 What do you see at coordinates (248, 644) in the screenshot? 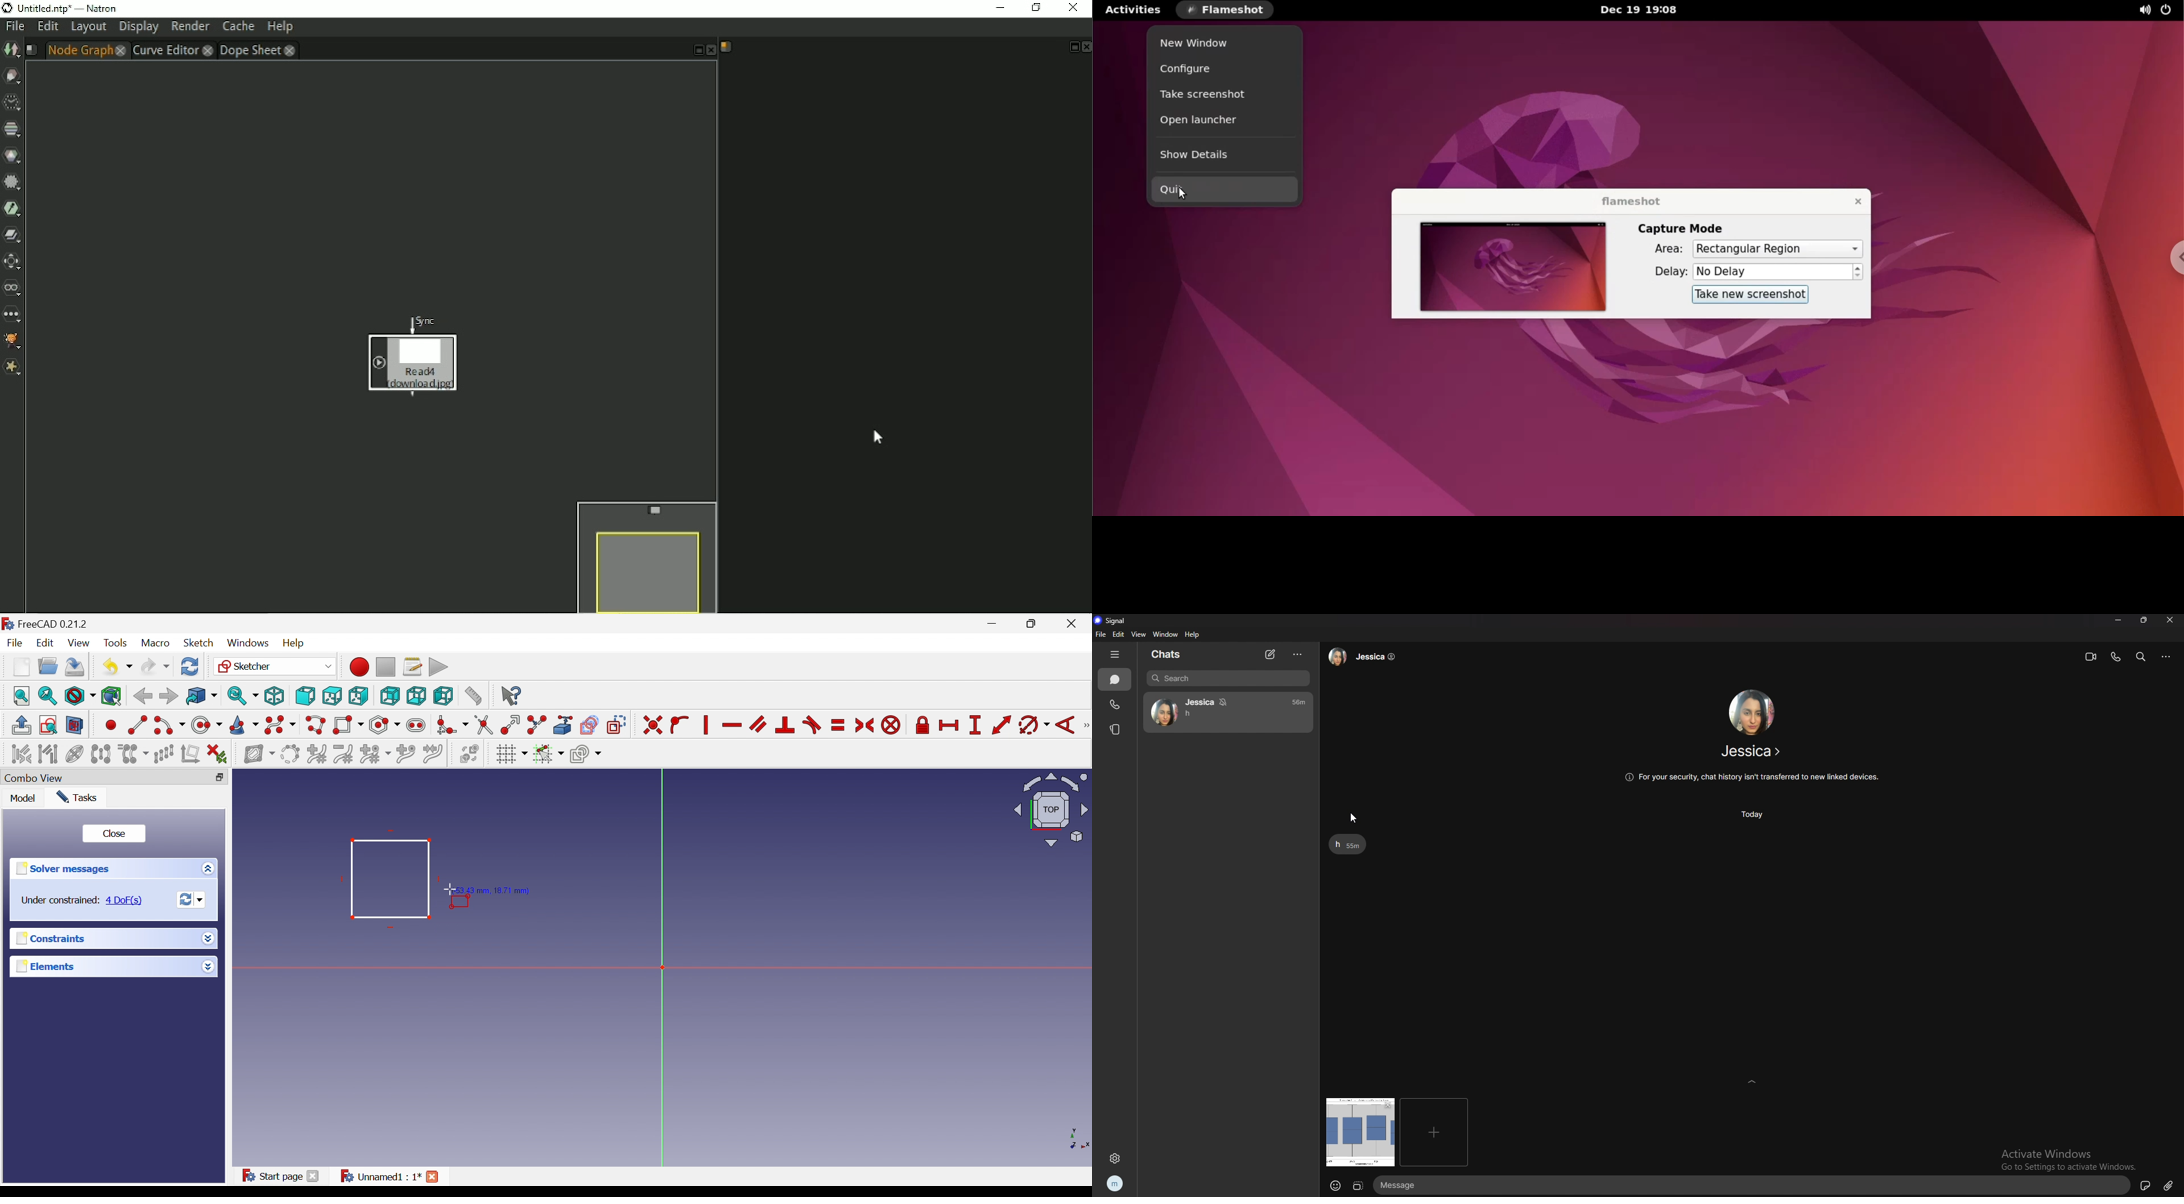
I see `Windows` at bounding box center [248, 644].